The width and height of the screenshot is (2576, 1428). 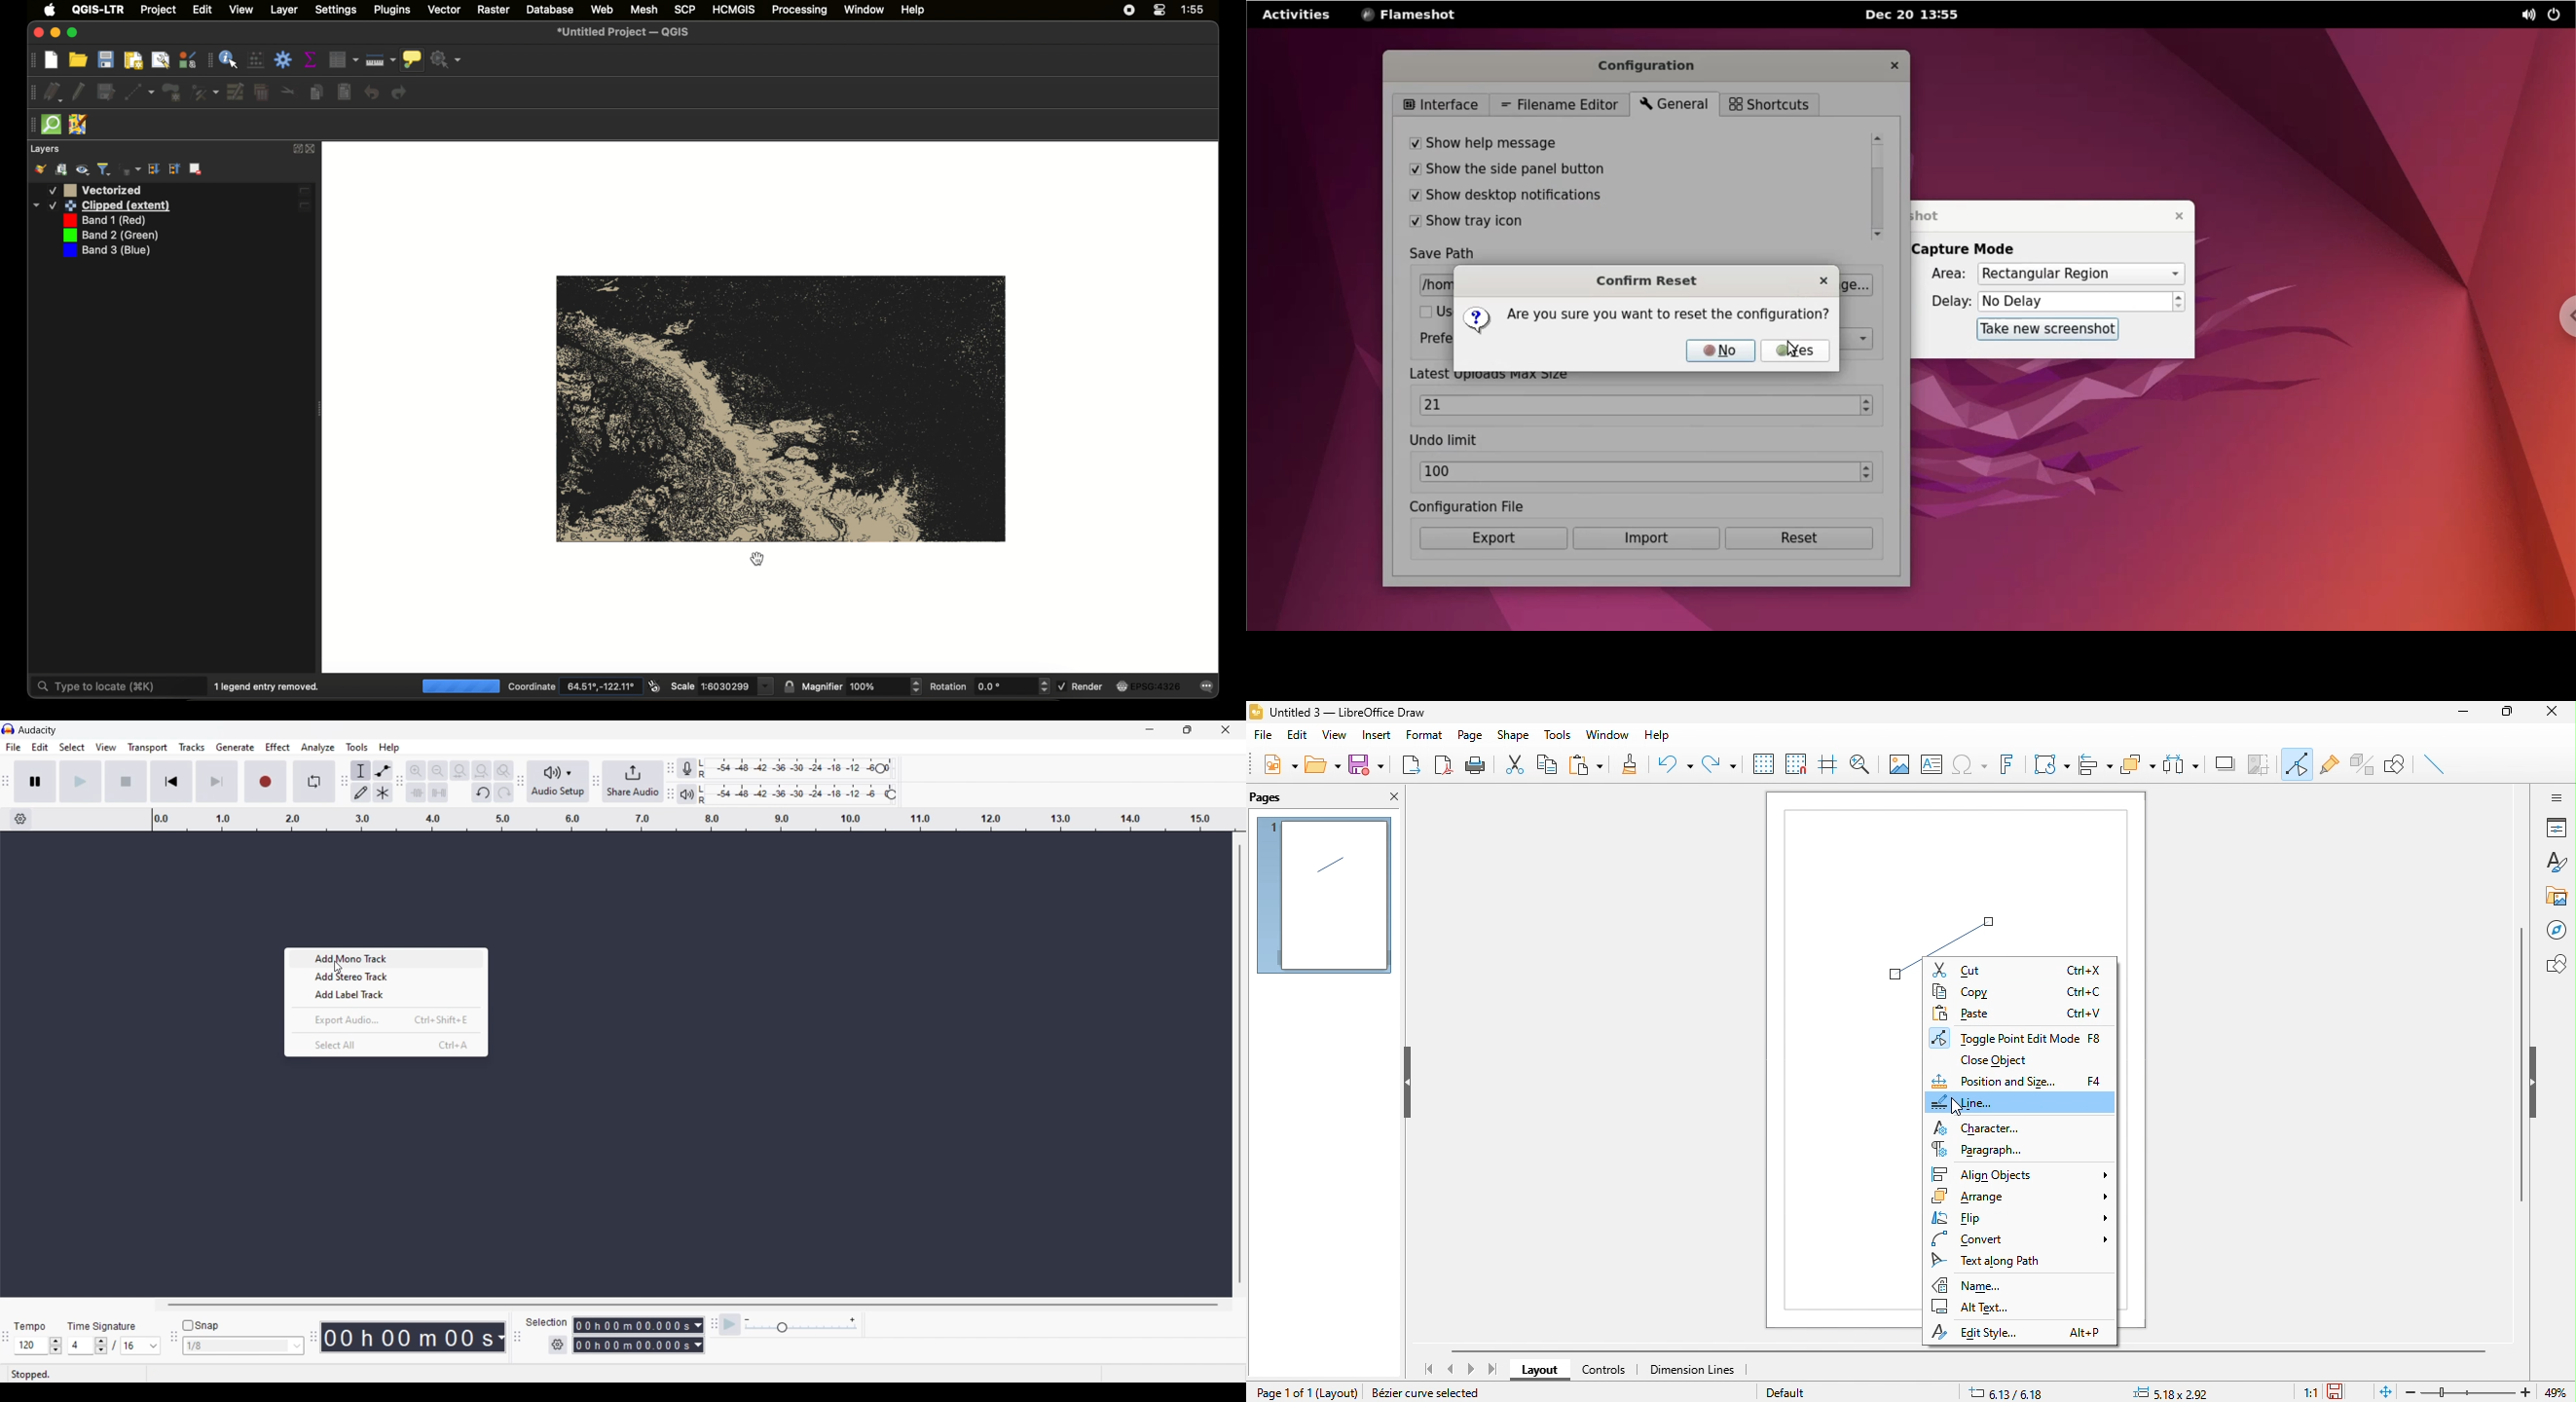 I want to click on shape, so click(x=1514, y=736).